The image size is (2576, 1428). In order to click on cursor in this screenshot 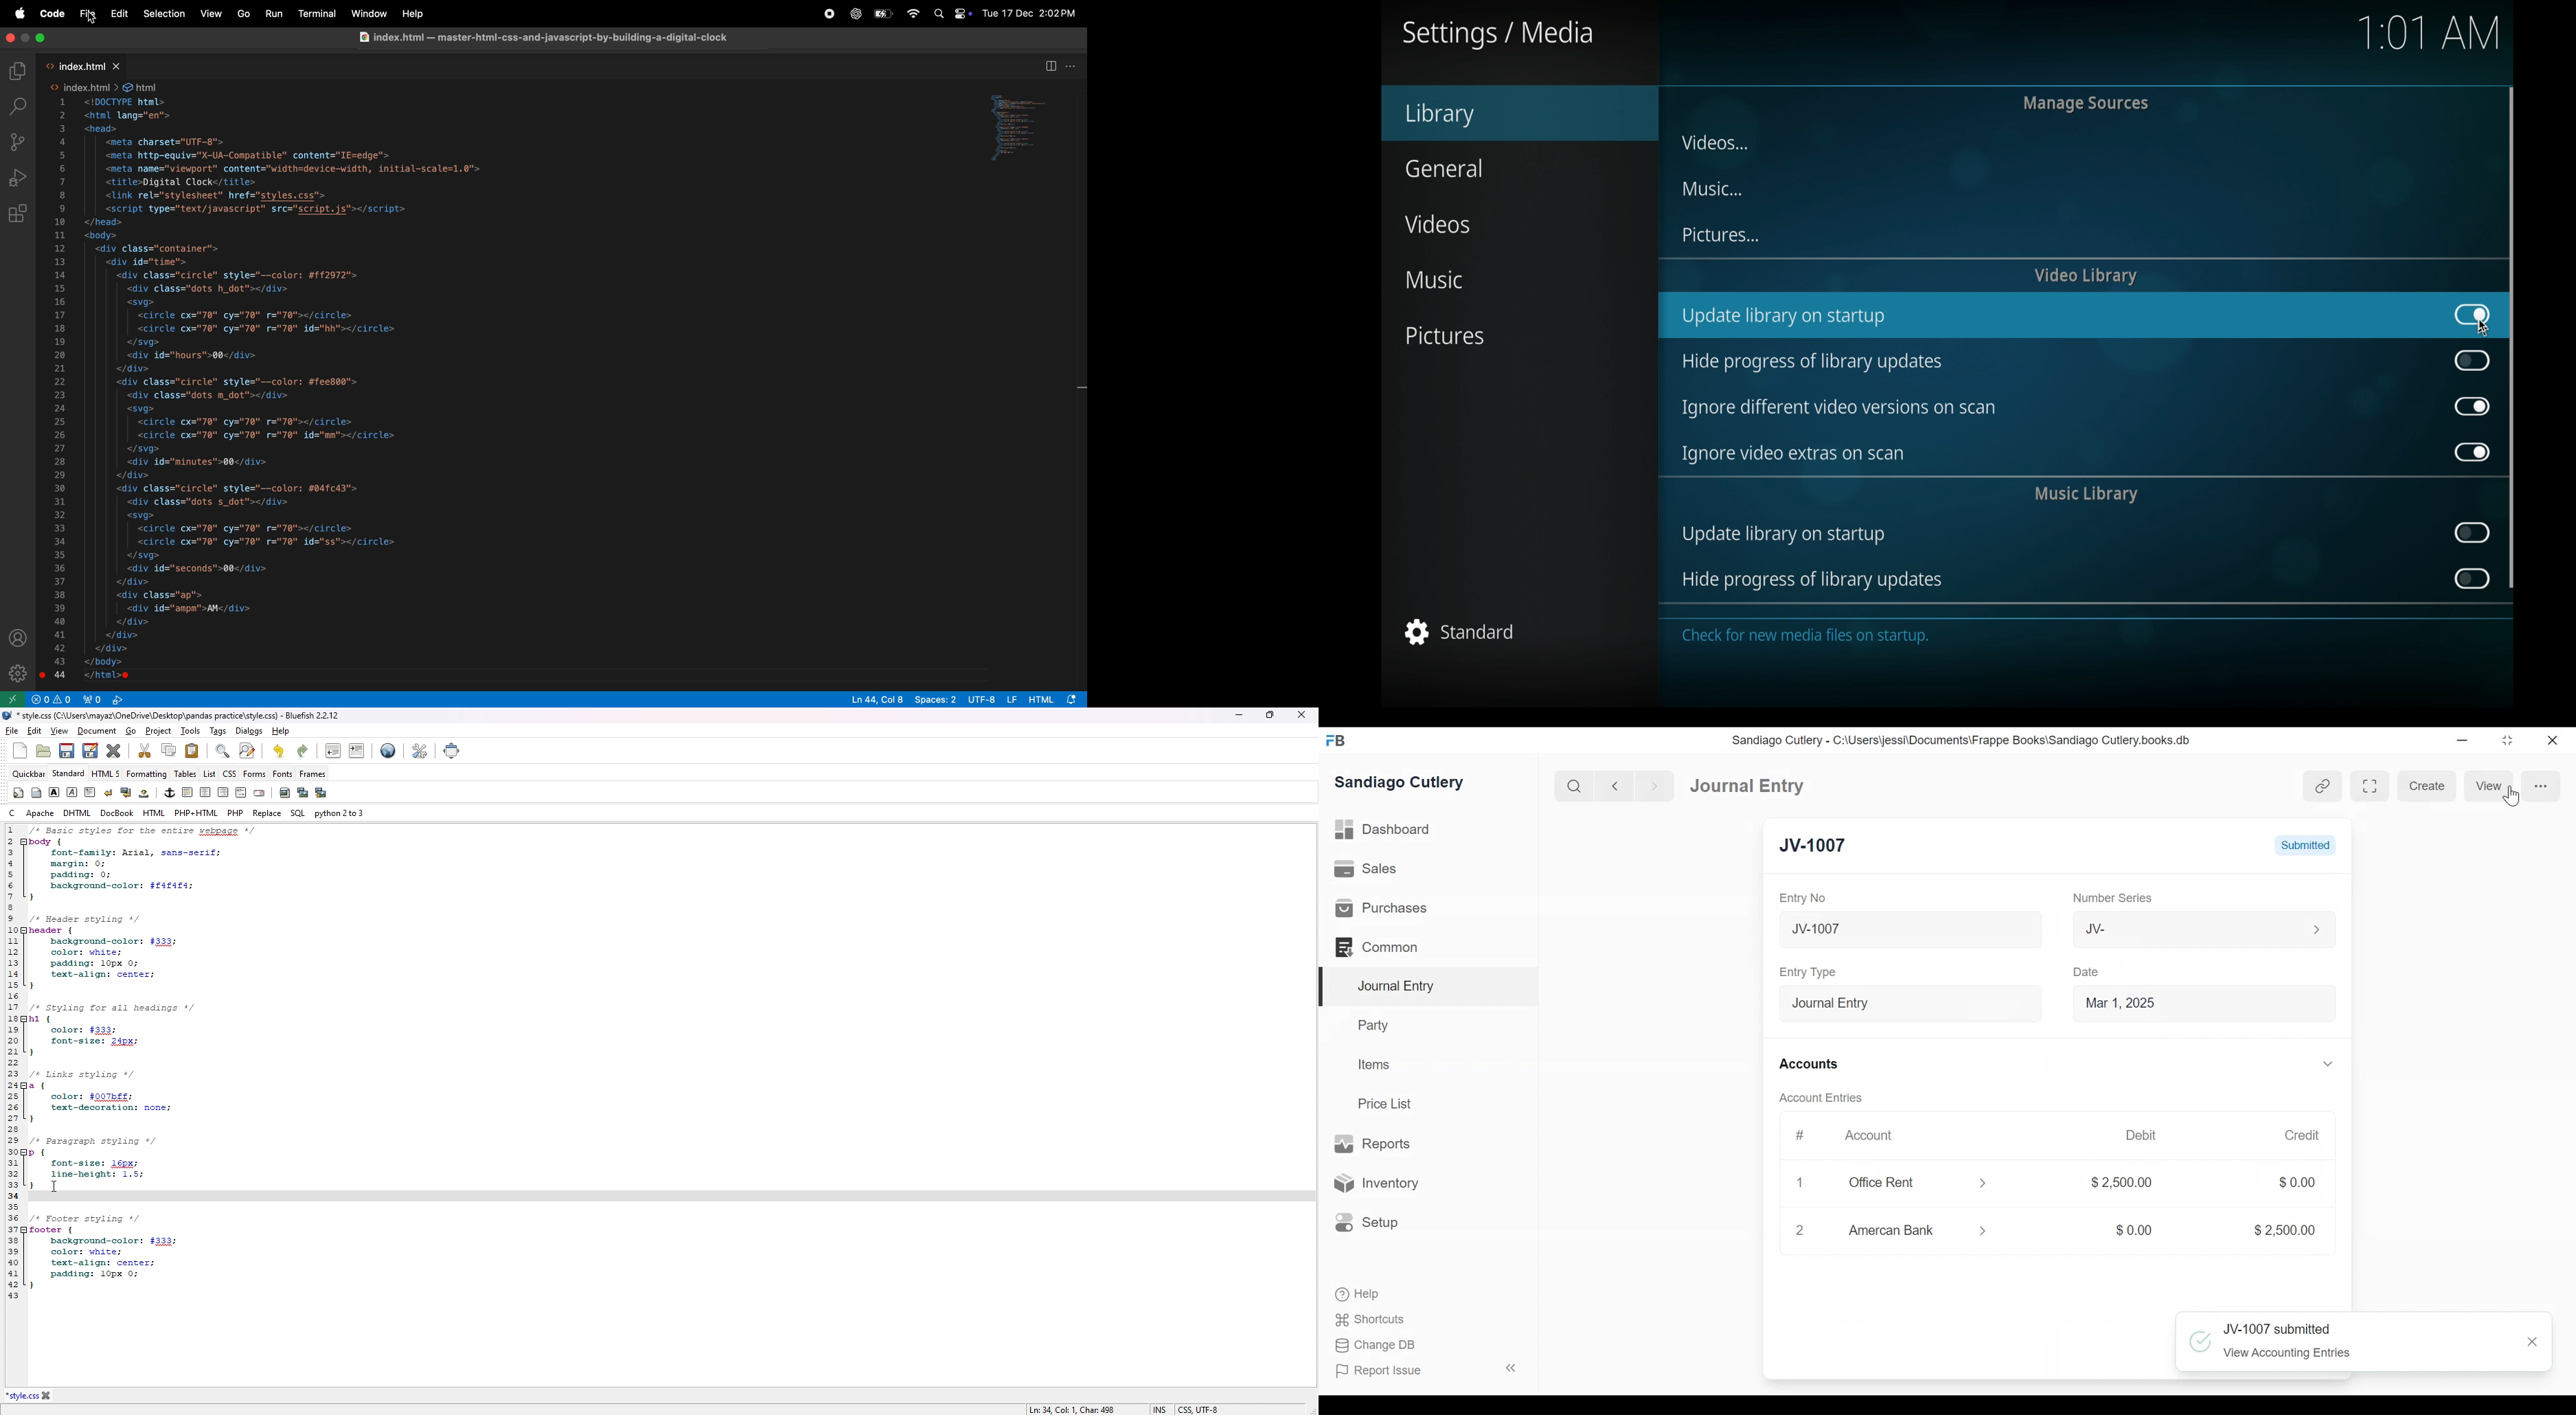, I will do `click(56, 1187)`.